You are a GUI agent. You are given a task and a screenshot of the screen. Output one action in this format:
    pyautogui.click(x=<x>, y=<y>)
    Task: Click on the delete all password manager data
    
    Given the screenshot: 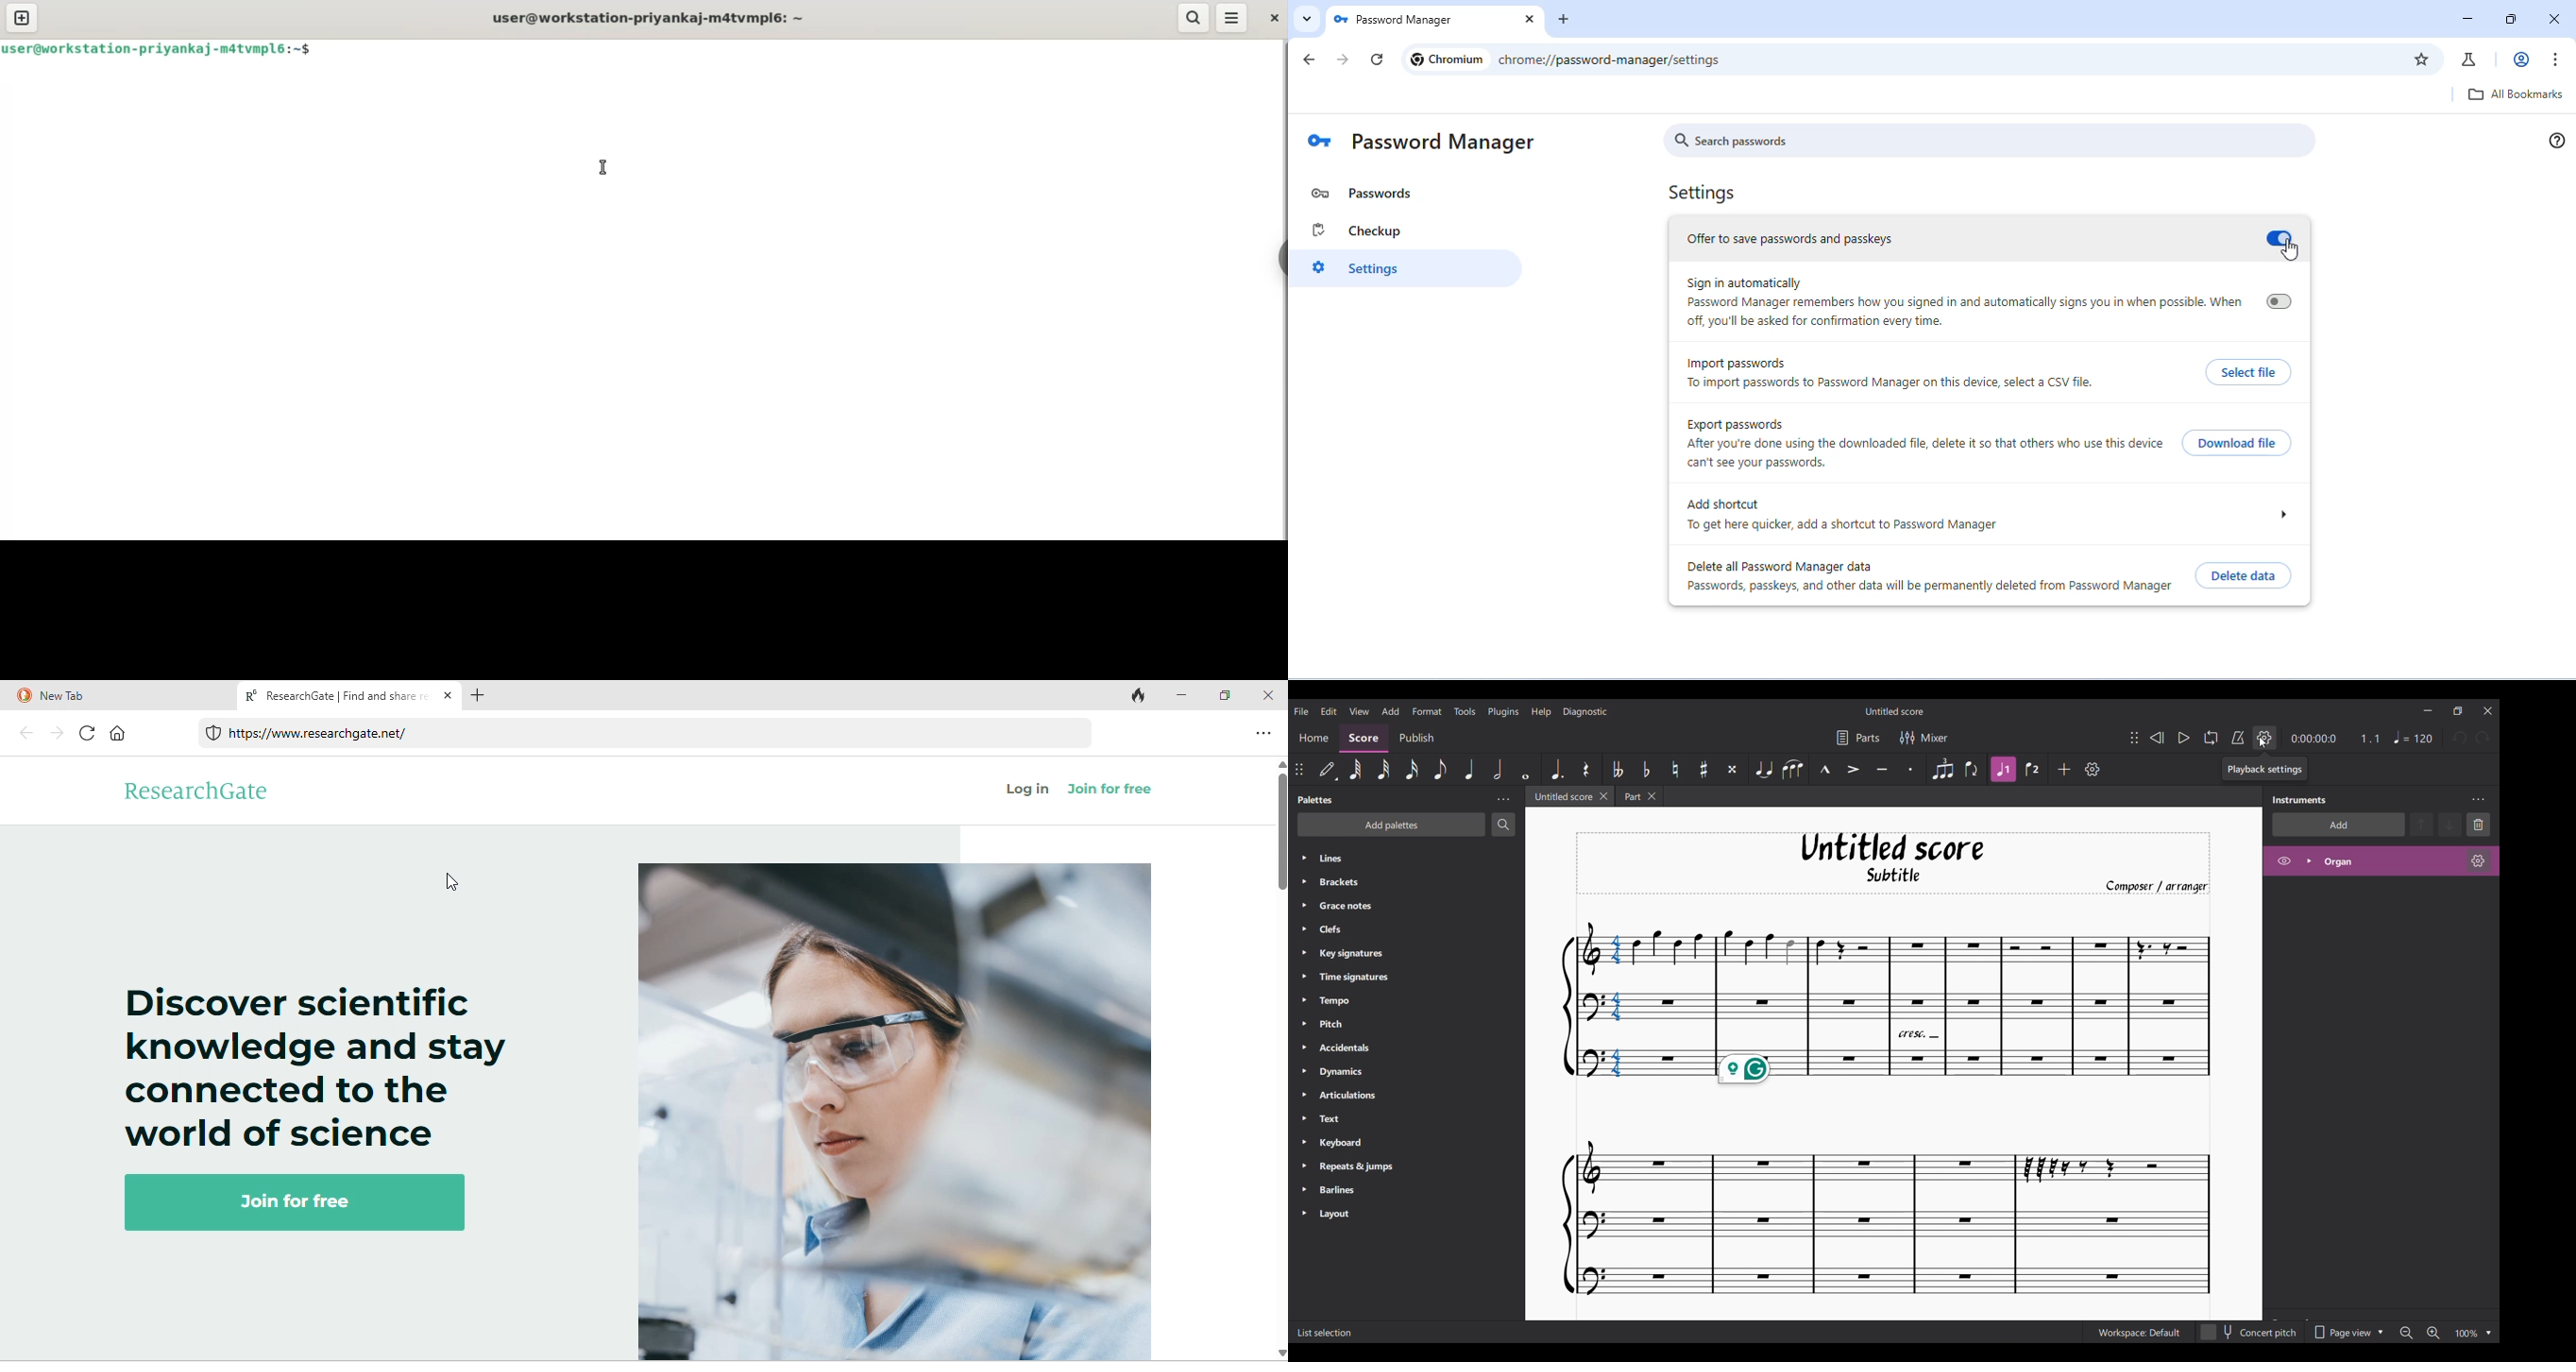 What is the action you would take?
    pyautogui.click(x=1780, y=567)
    